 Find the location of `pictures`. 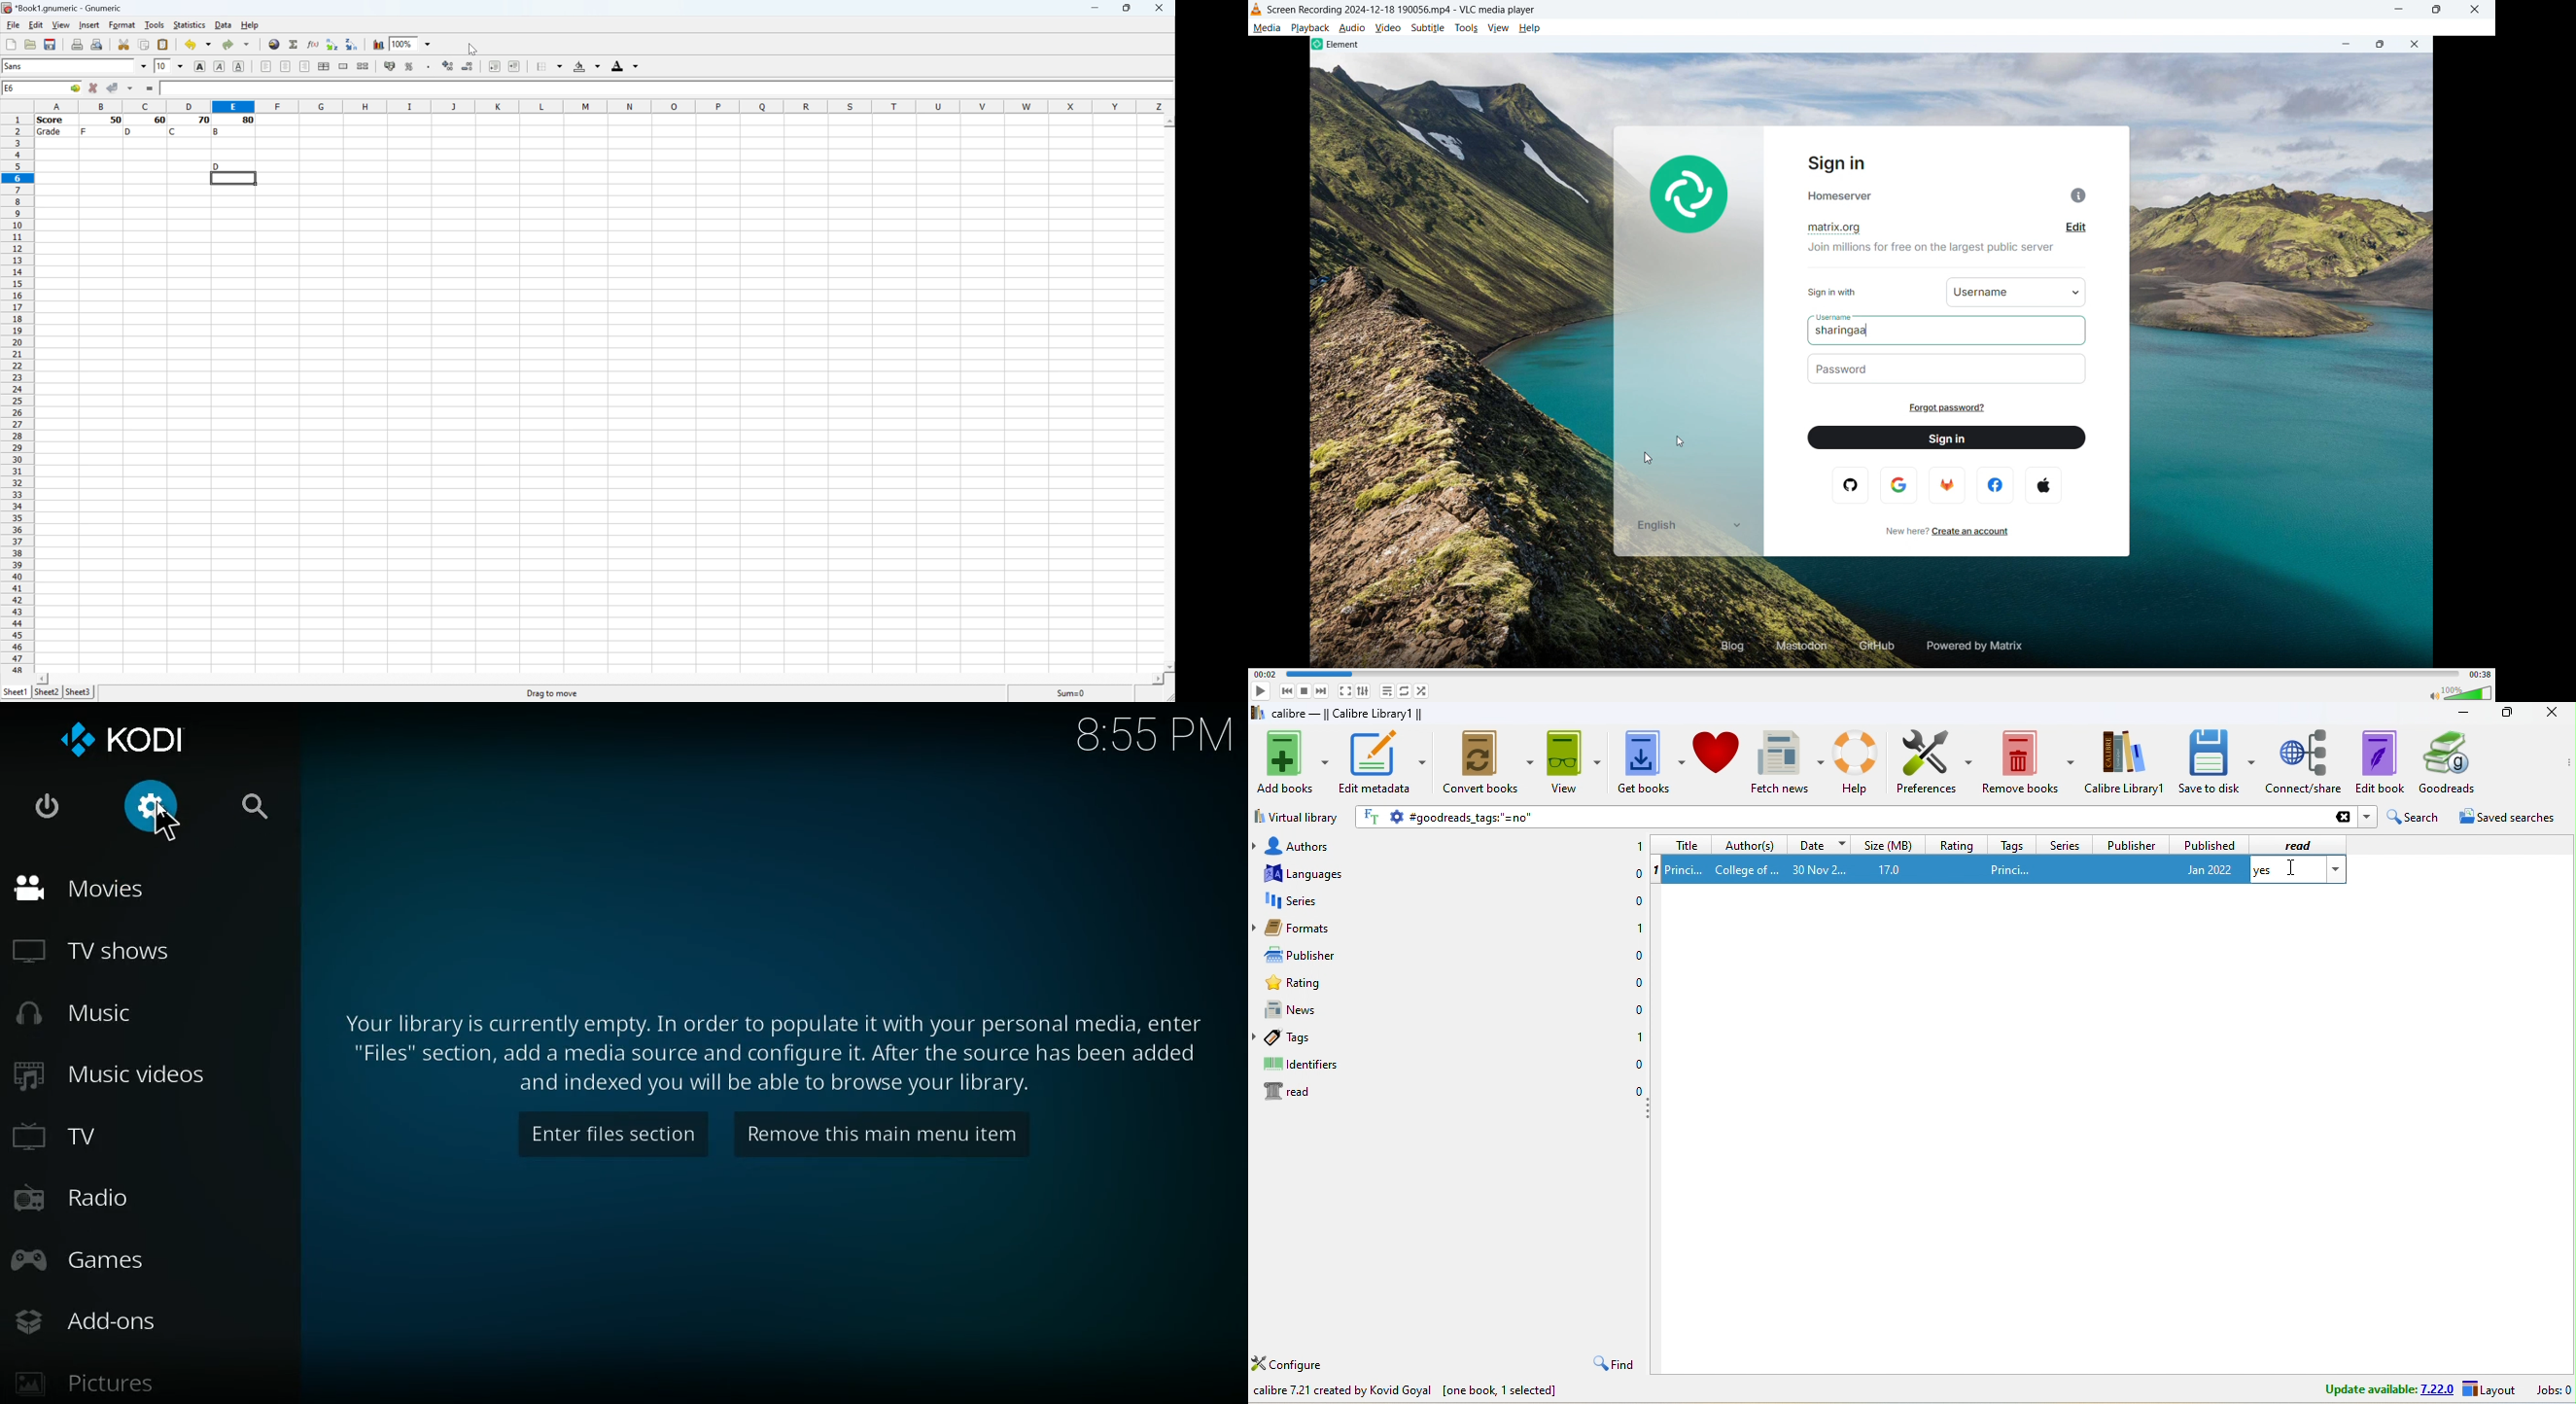

pictures is located at coordinates (107, 1379).